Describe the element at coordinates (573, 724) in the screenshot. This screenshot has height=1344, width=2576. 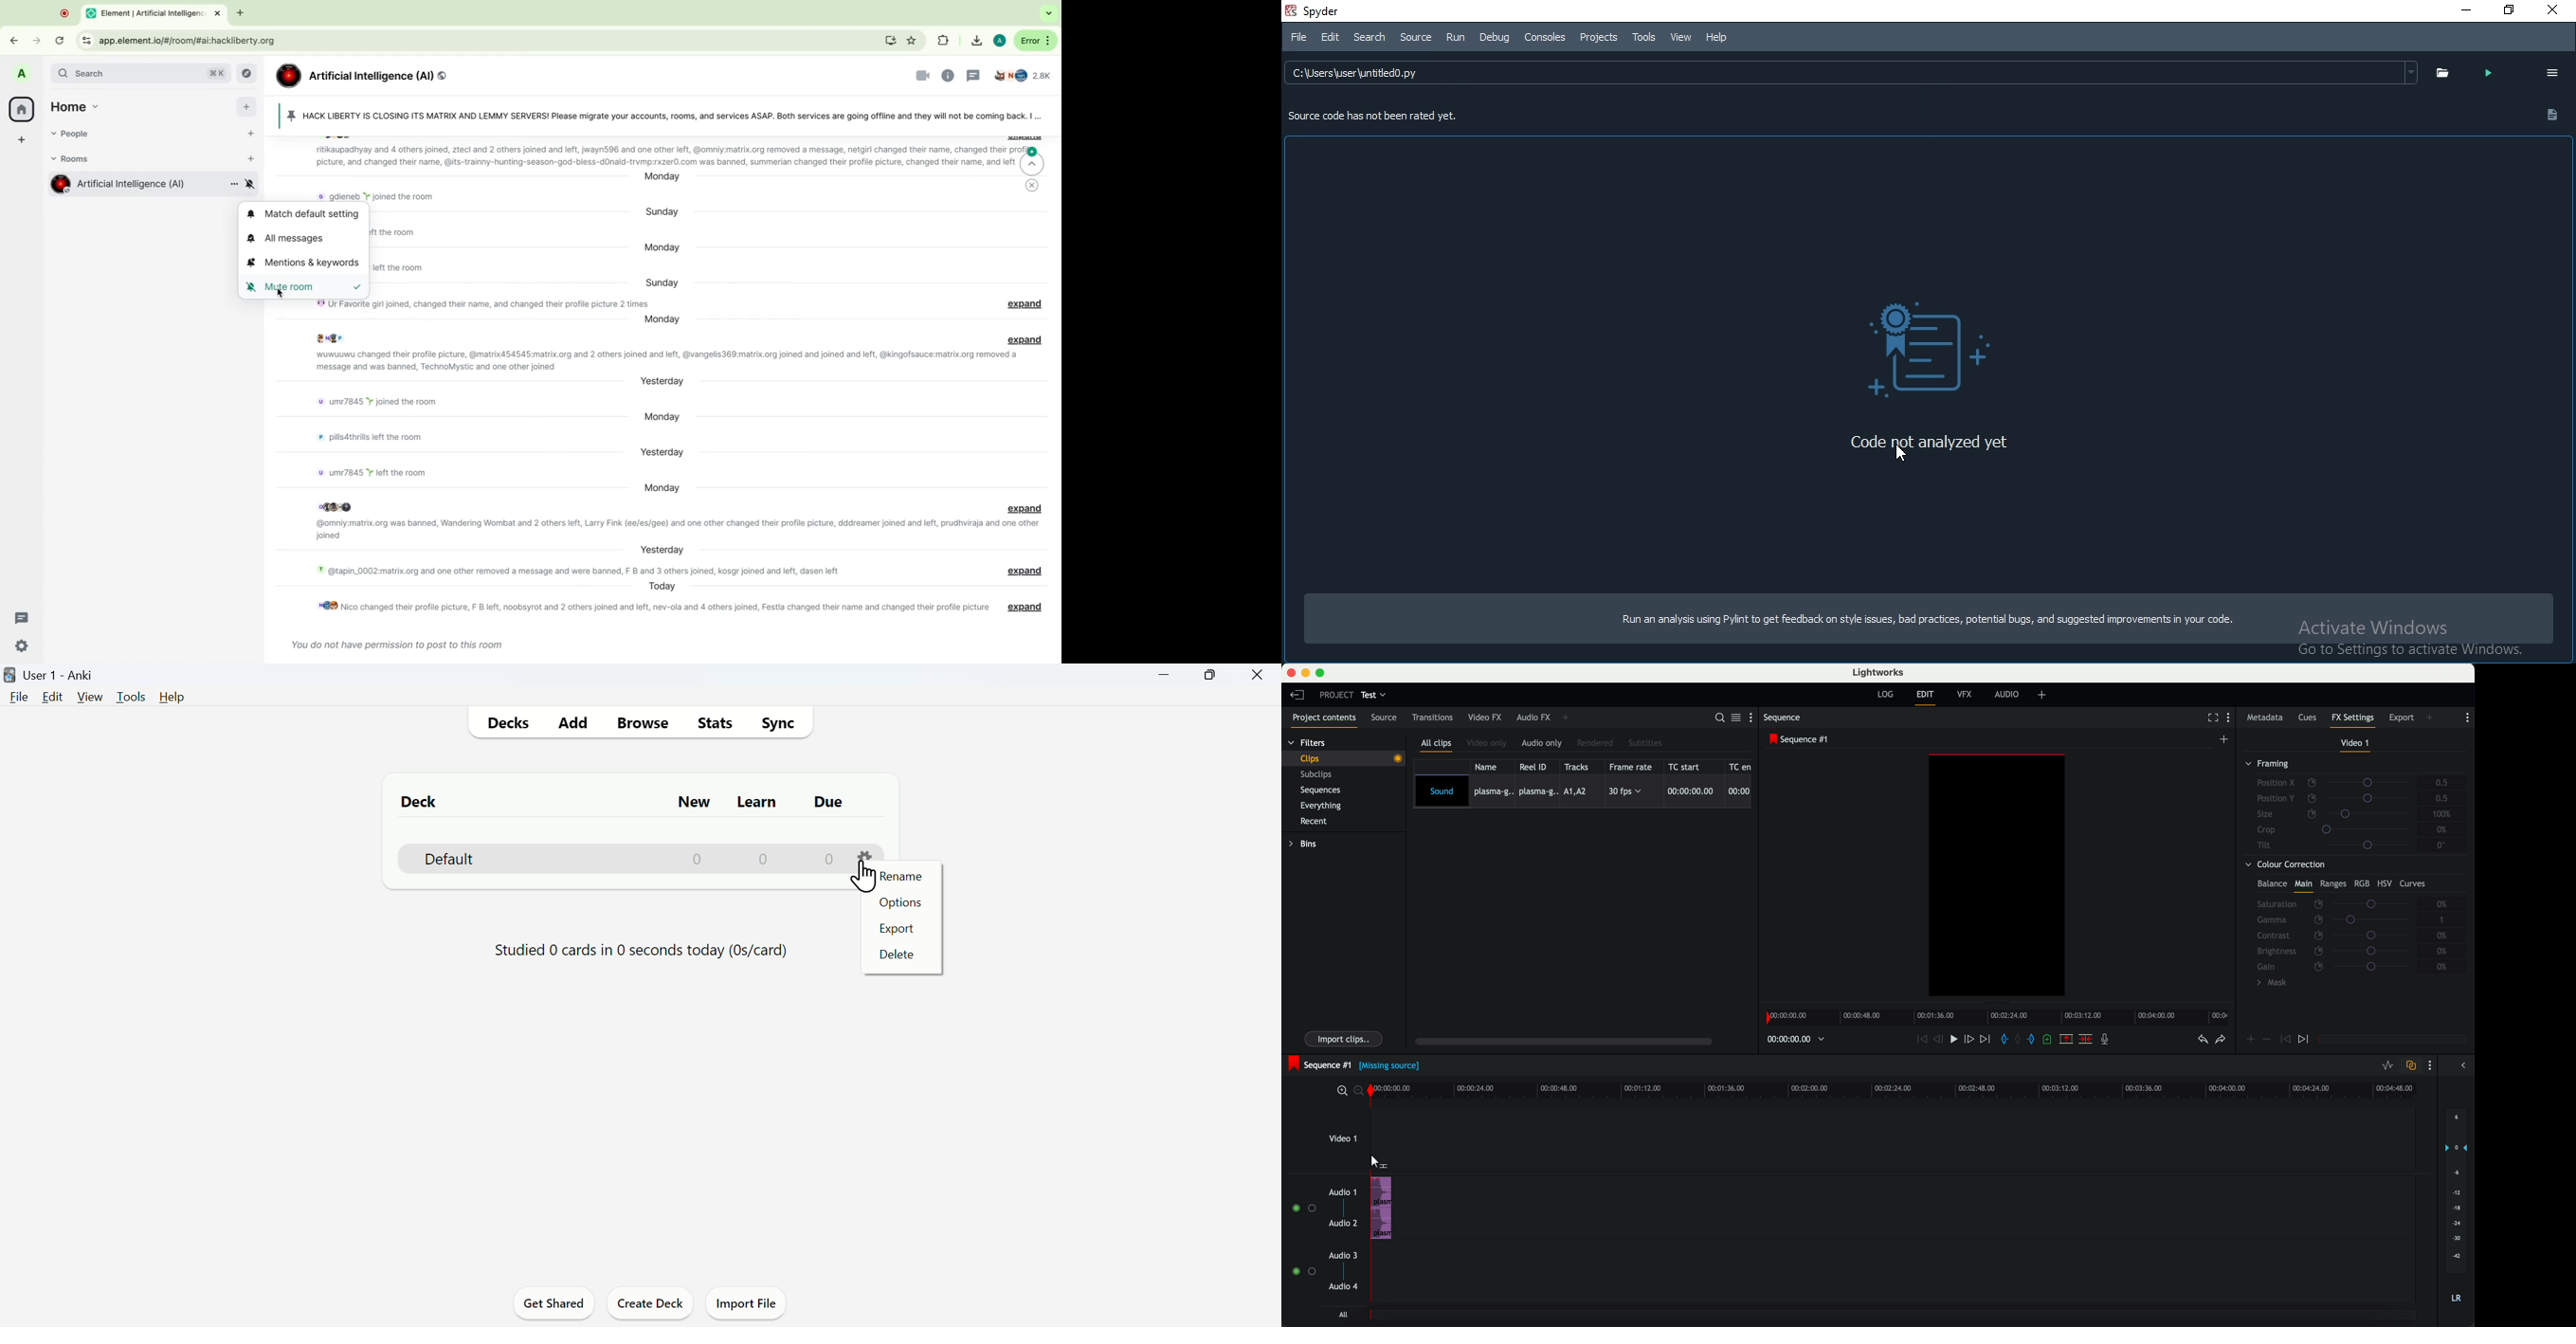
I see `Add` at that location.